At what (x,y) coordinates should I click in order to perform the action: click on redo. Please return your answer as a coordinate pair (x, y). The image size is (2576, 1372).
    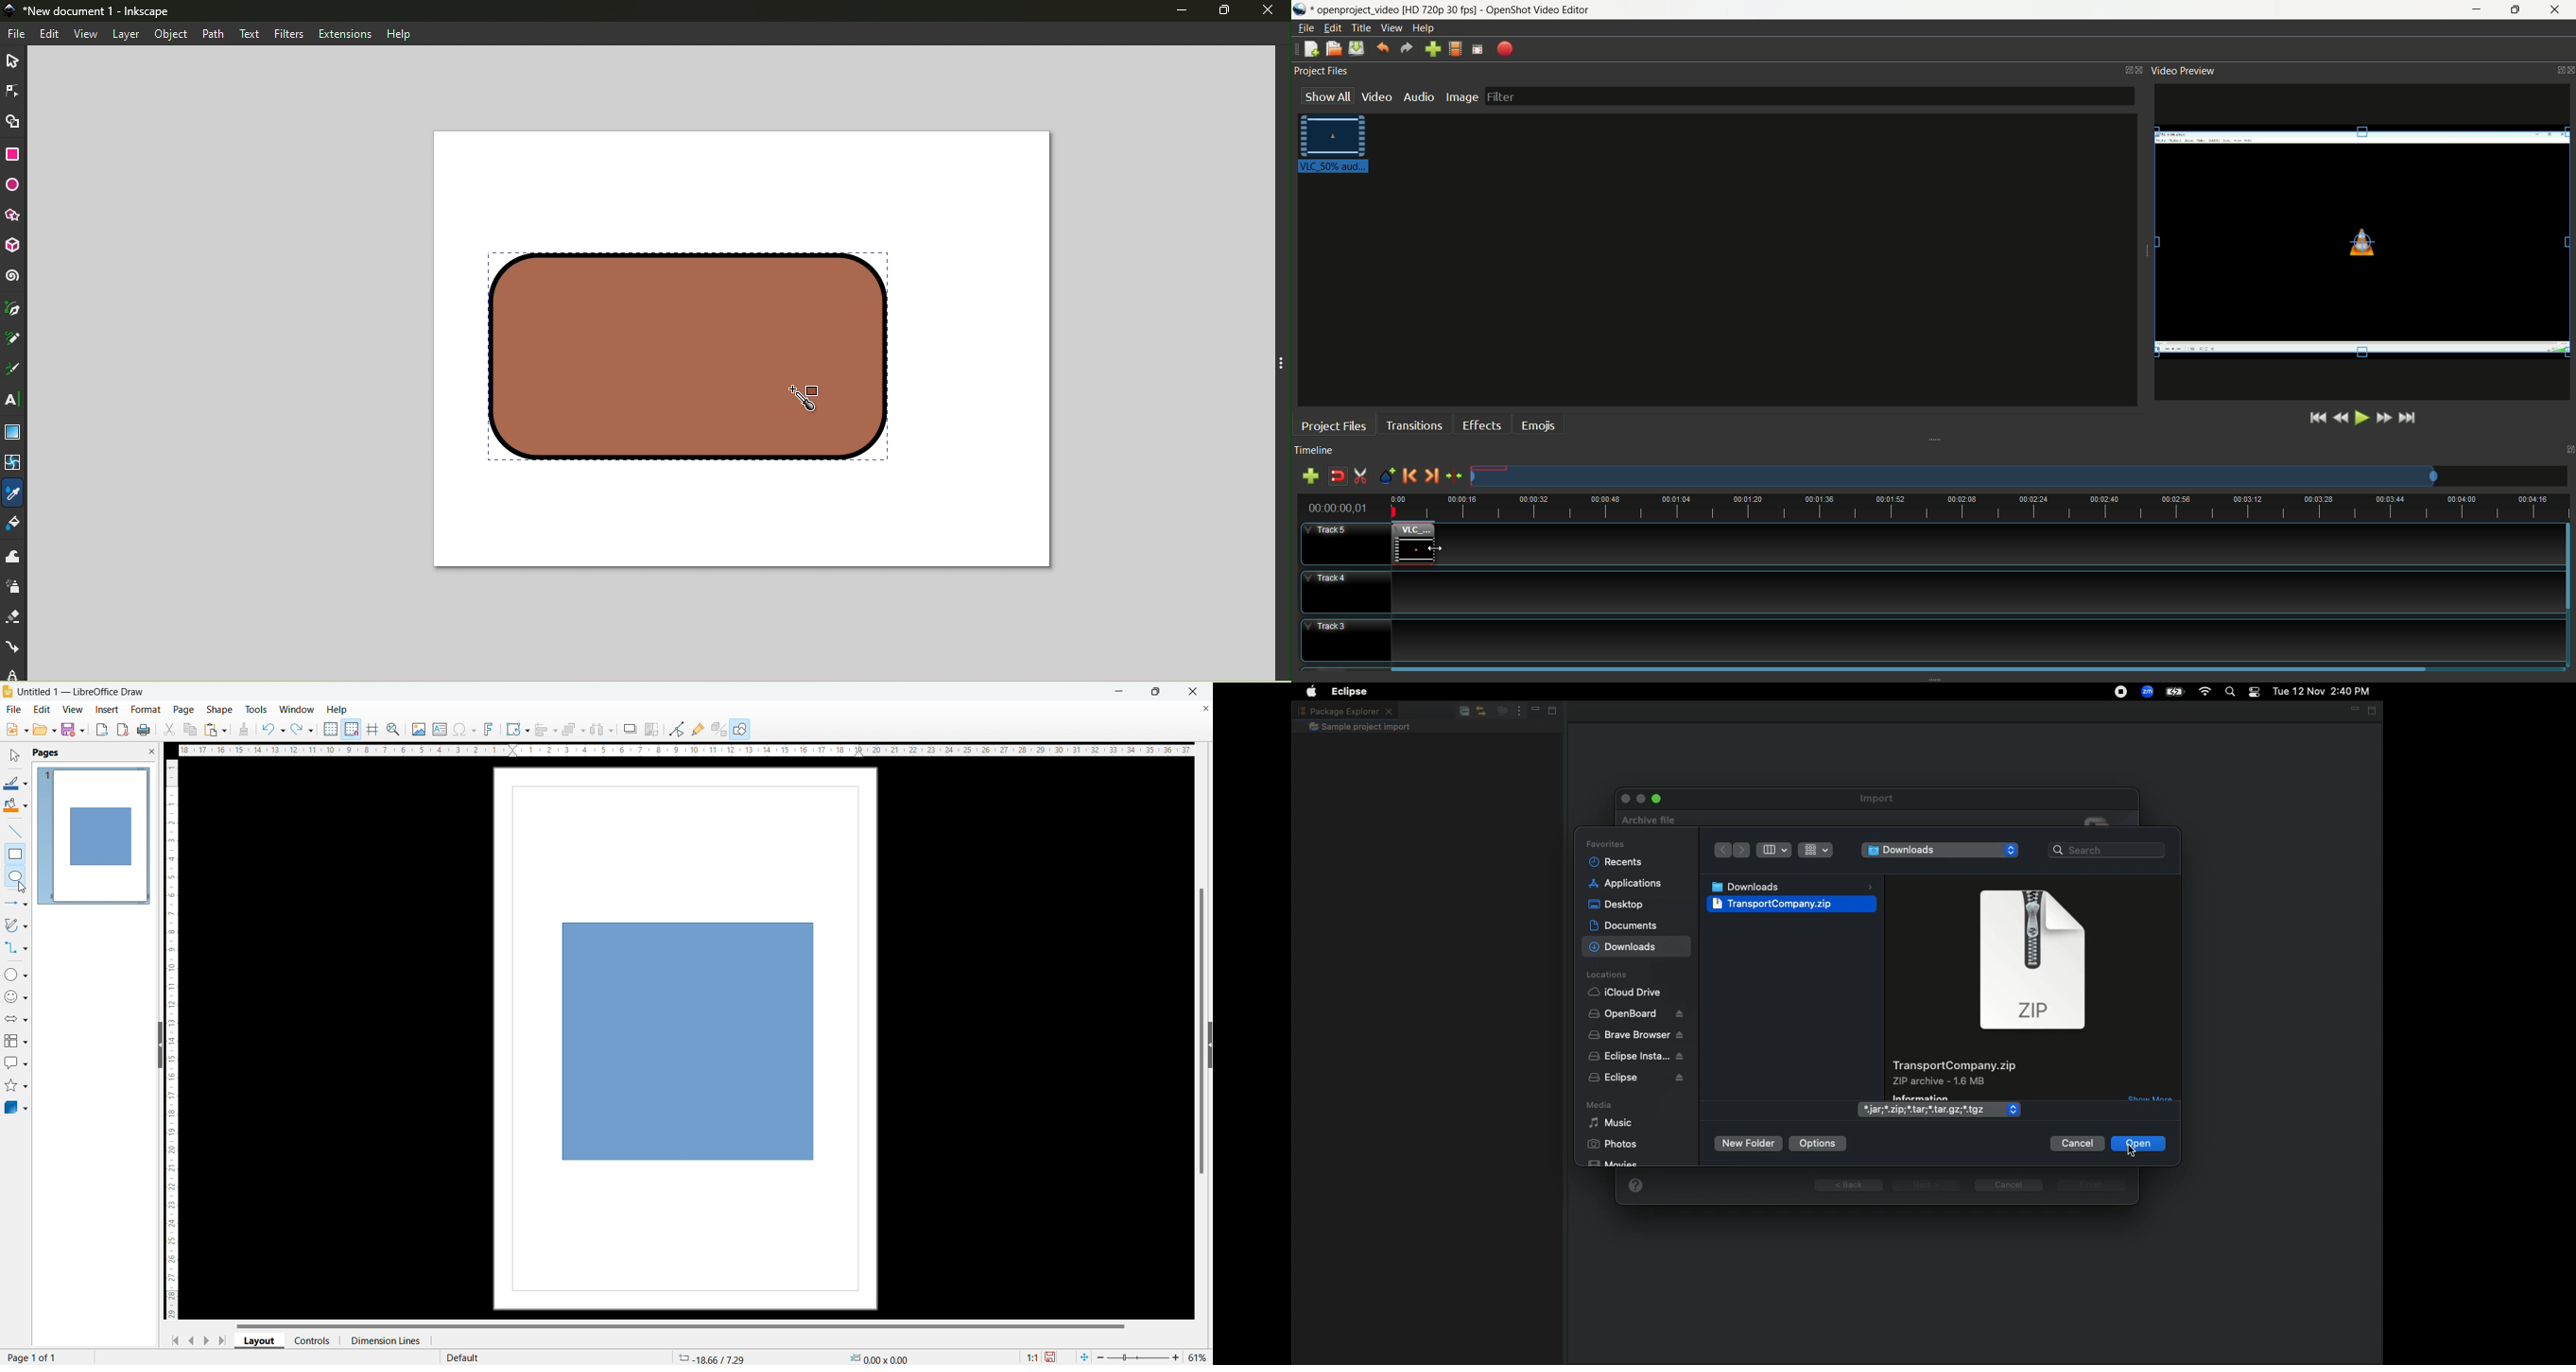
    Looking at the image, I should click on (302, 730).